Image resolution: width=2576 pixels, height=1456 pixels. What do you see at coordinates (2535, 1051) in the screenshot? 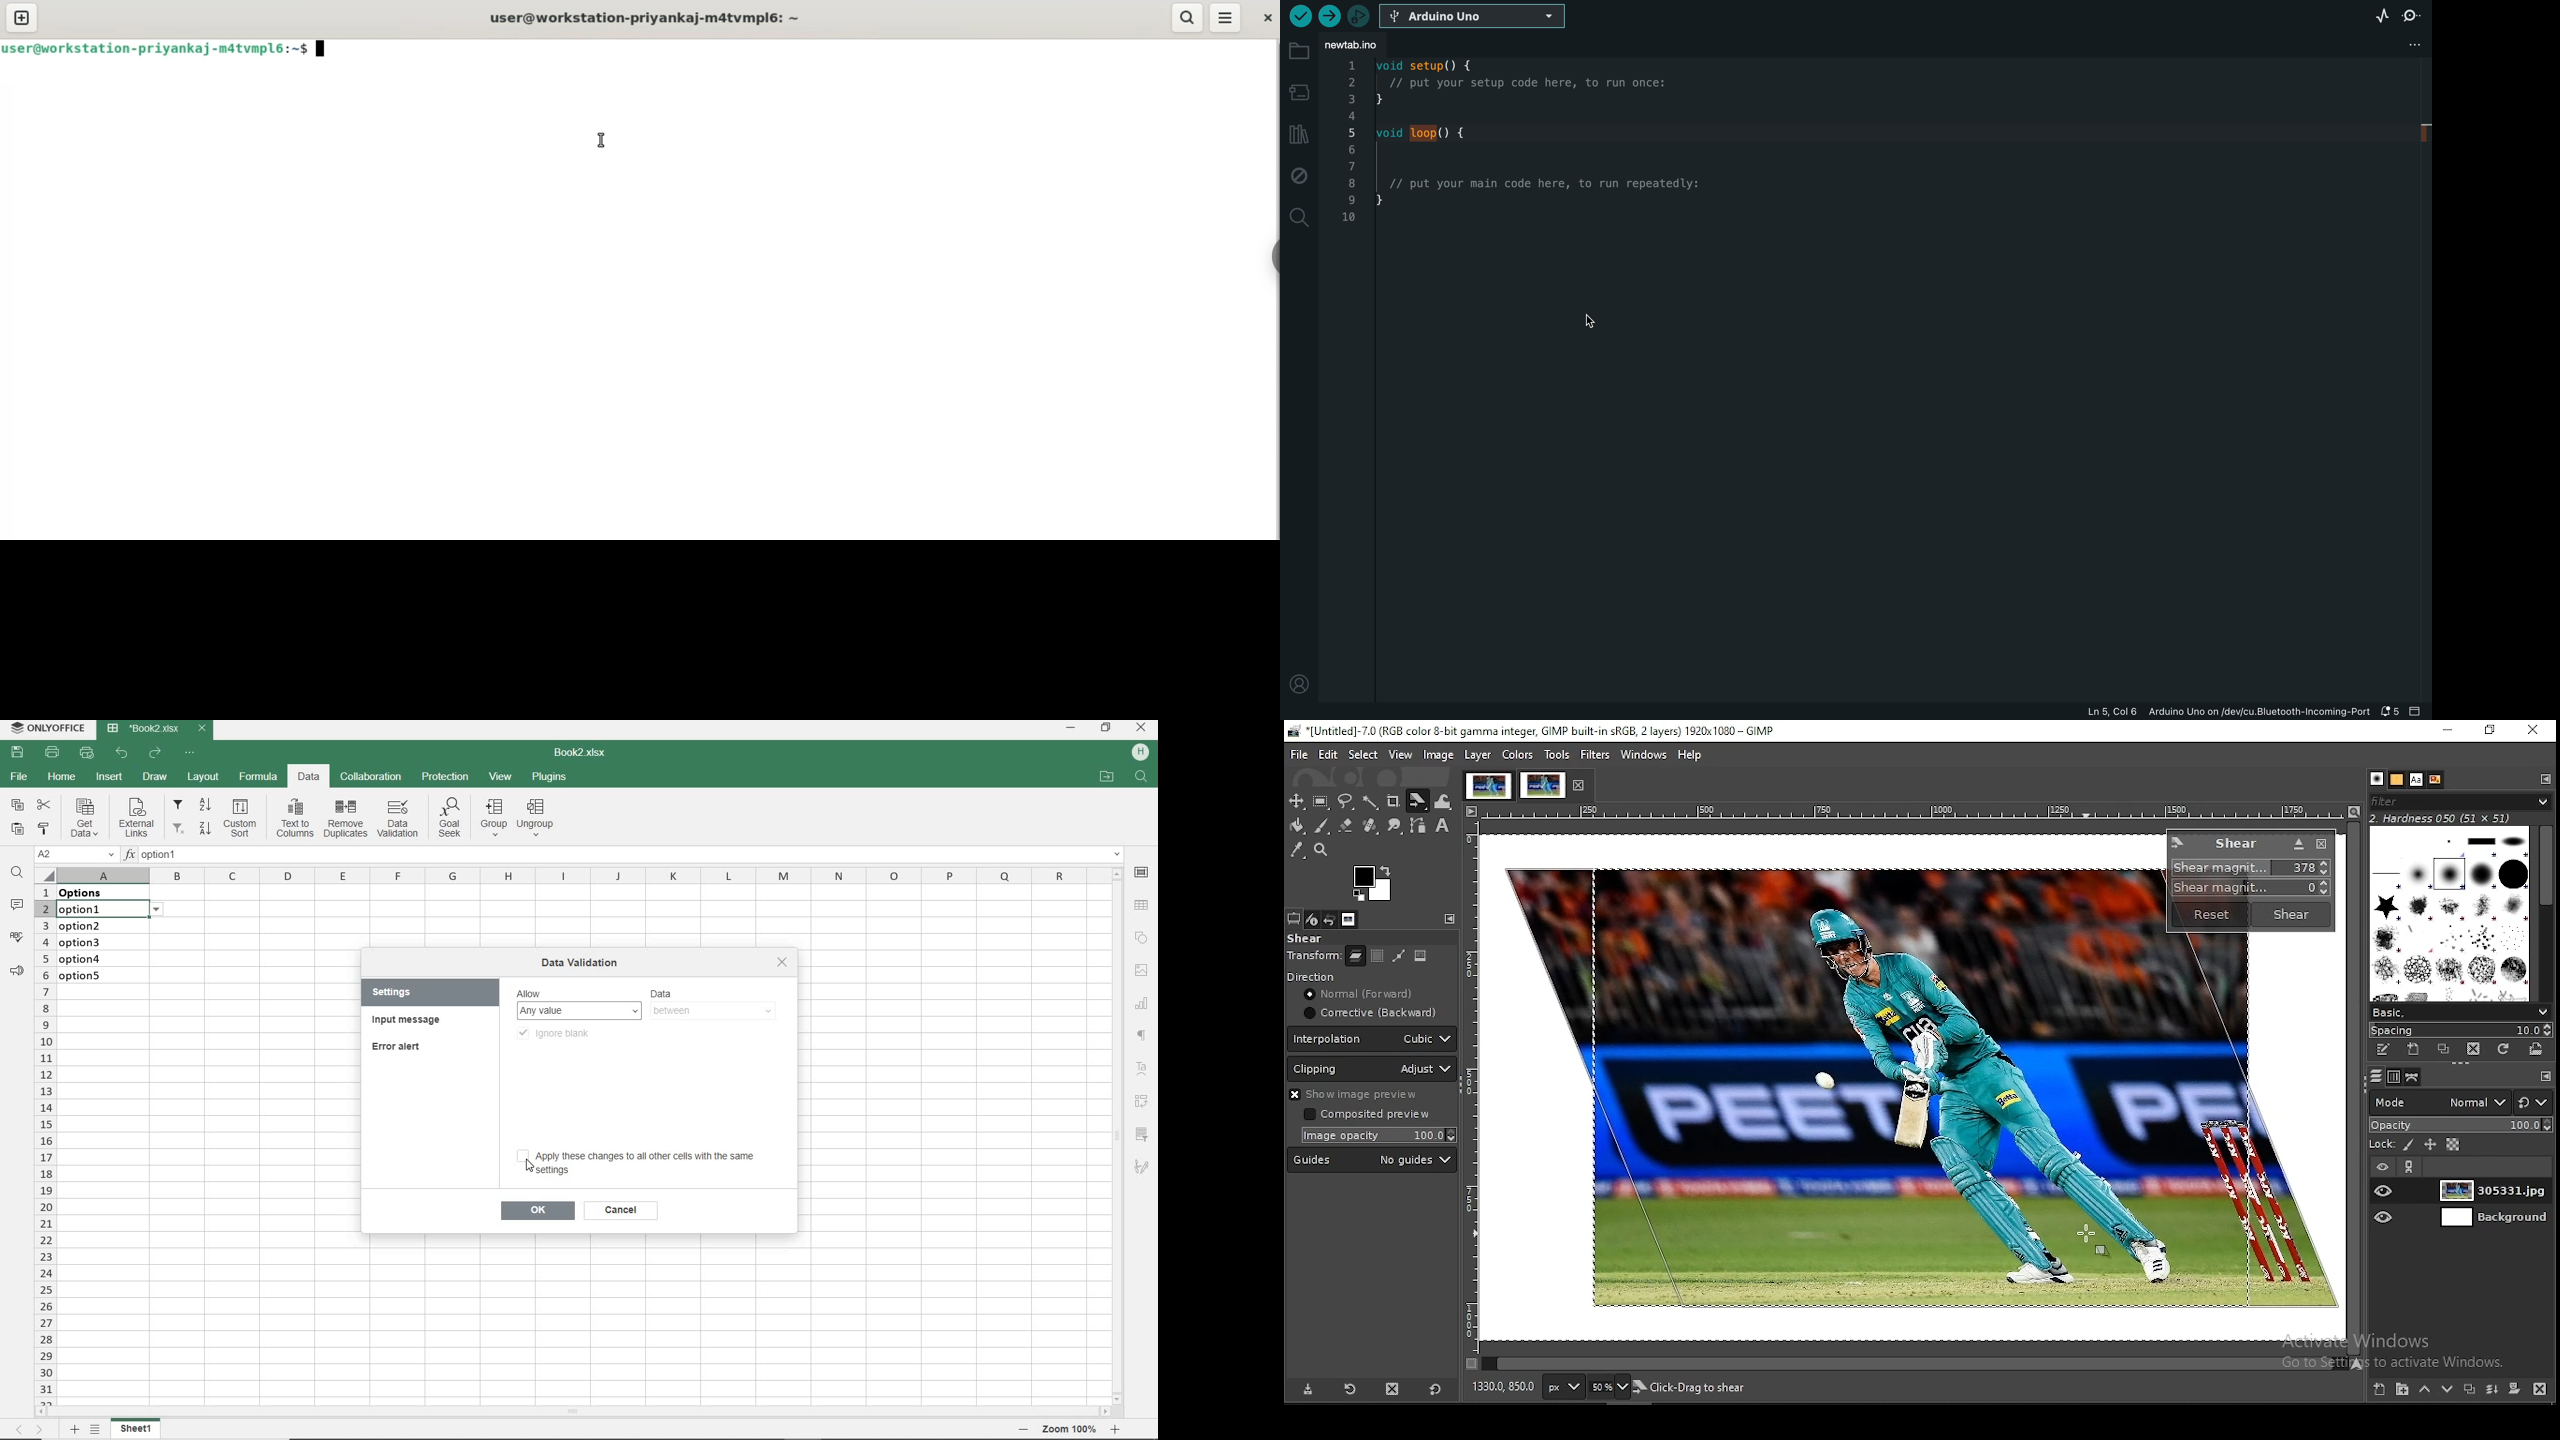
I see `open brush as image` at bounding box center [2535, 1051].